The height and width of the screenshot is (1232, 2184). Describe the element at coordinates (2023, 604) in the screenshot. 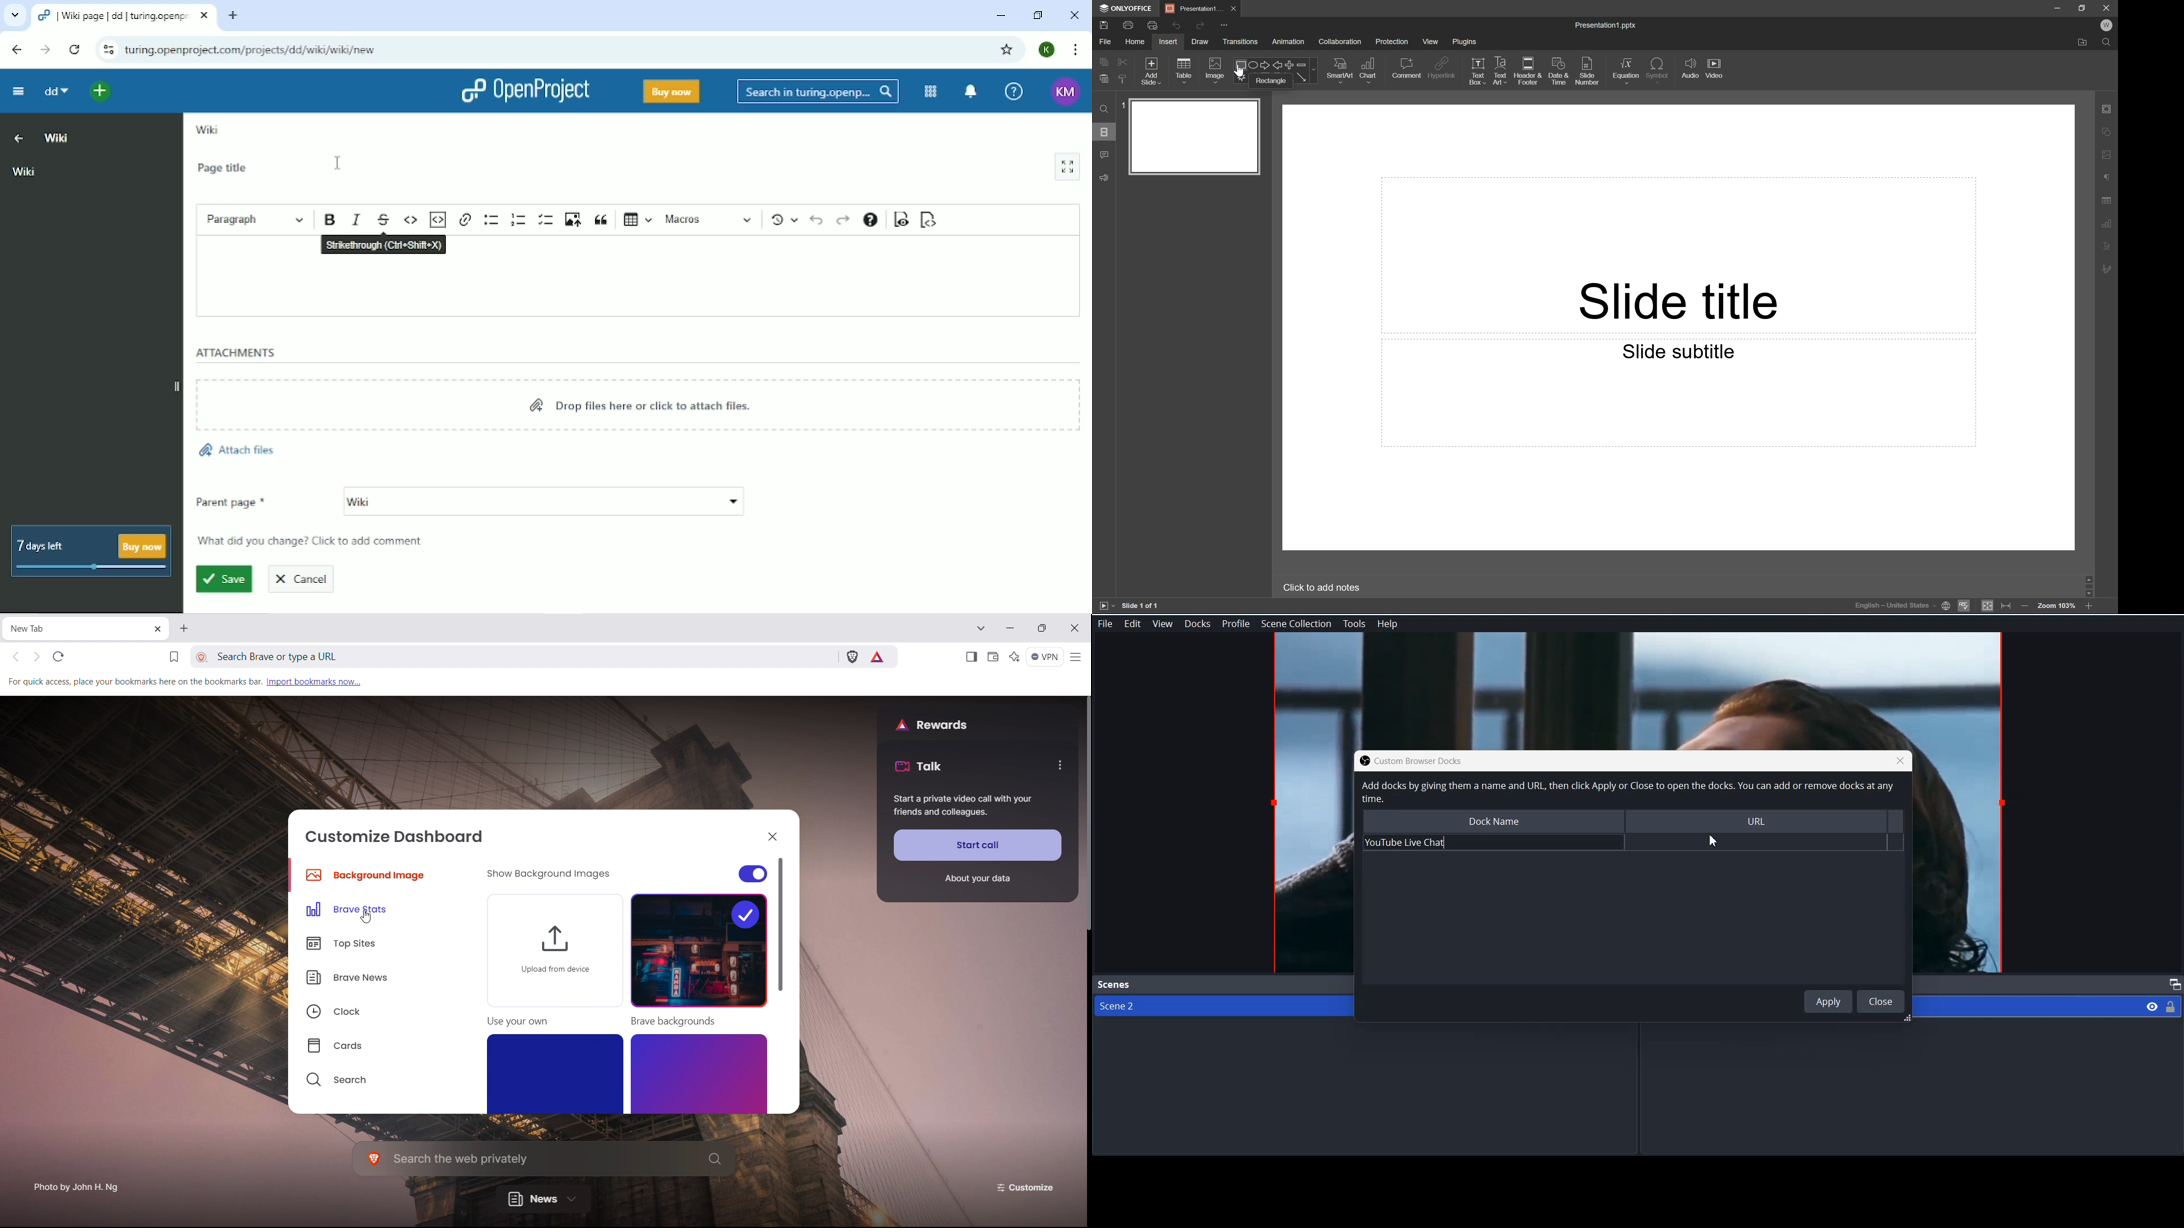

I see `Zoom out` at that location.